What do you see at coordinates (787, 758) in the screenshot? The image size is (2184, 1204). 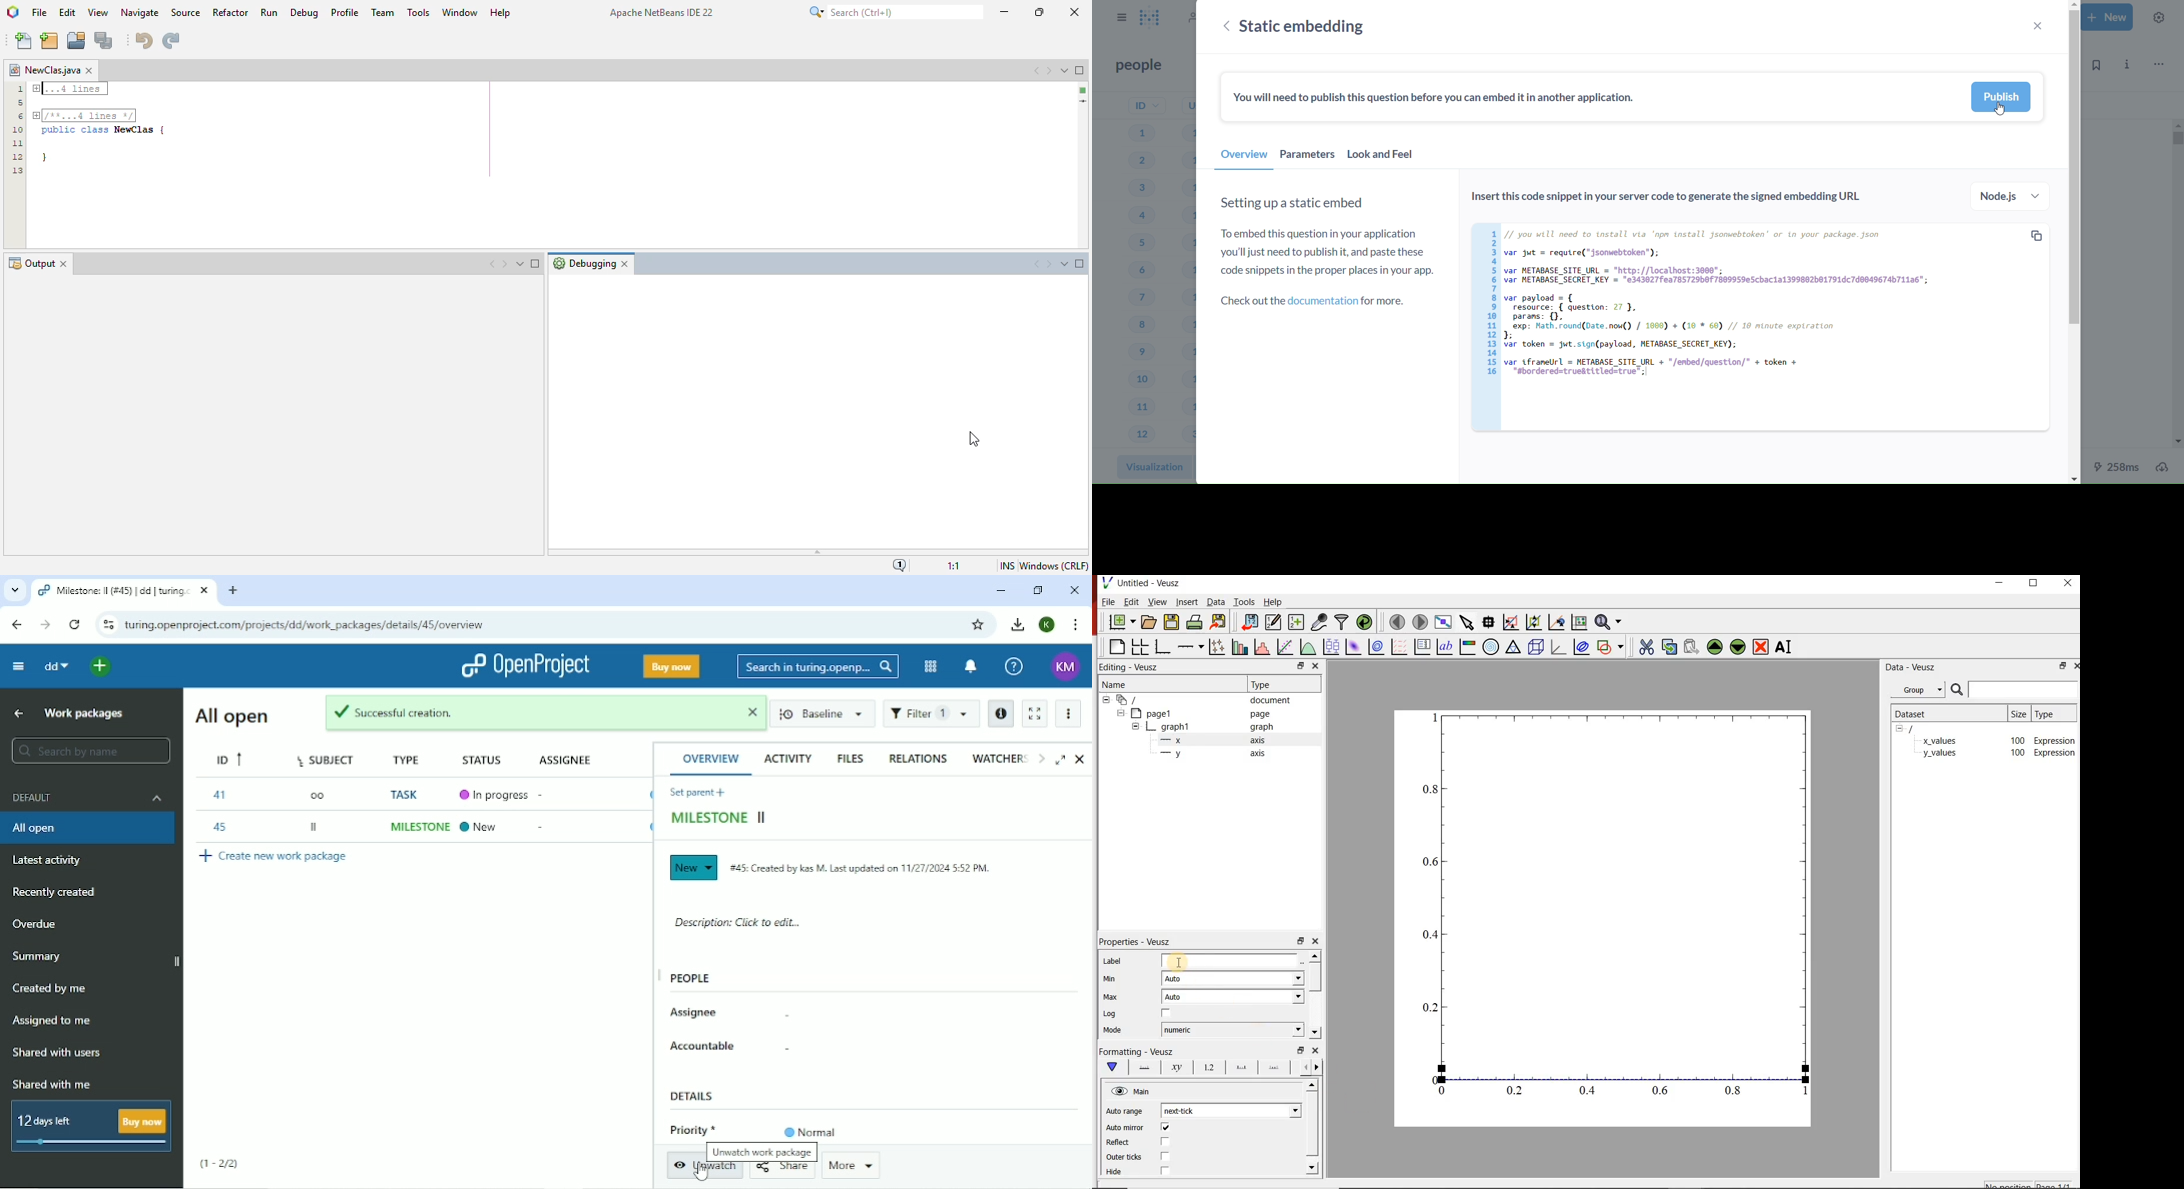 I see `Activity` at bounding box center [787, 758].